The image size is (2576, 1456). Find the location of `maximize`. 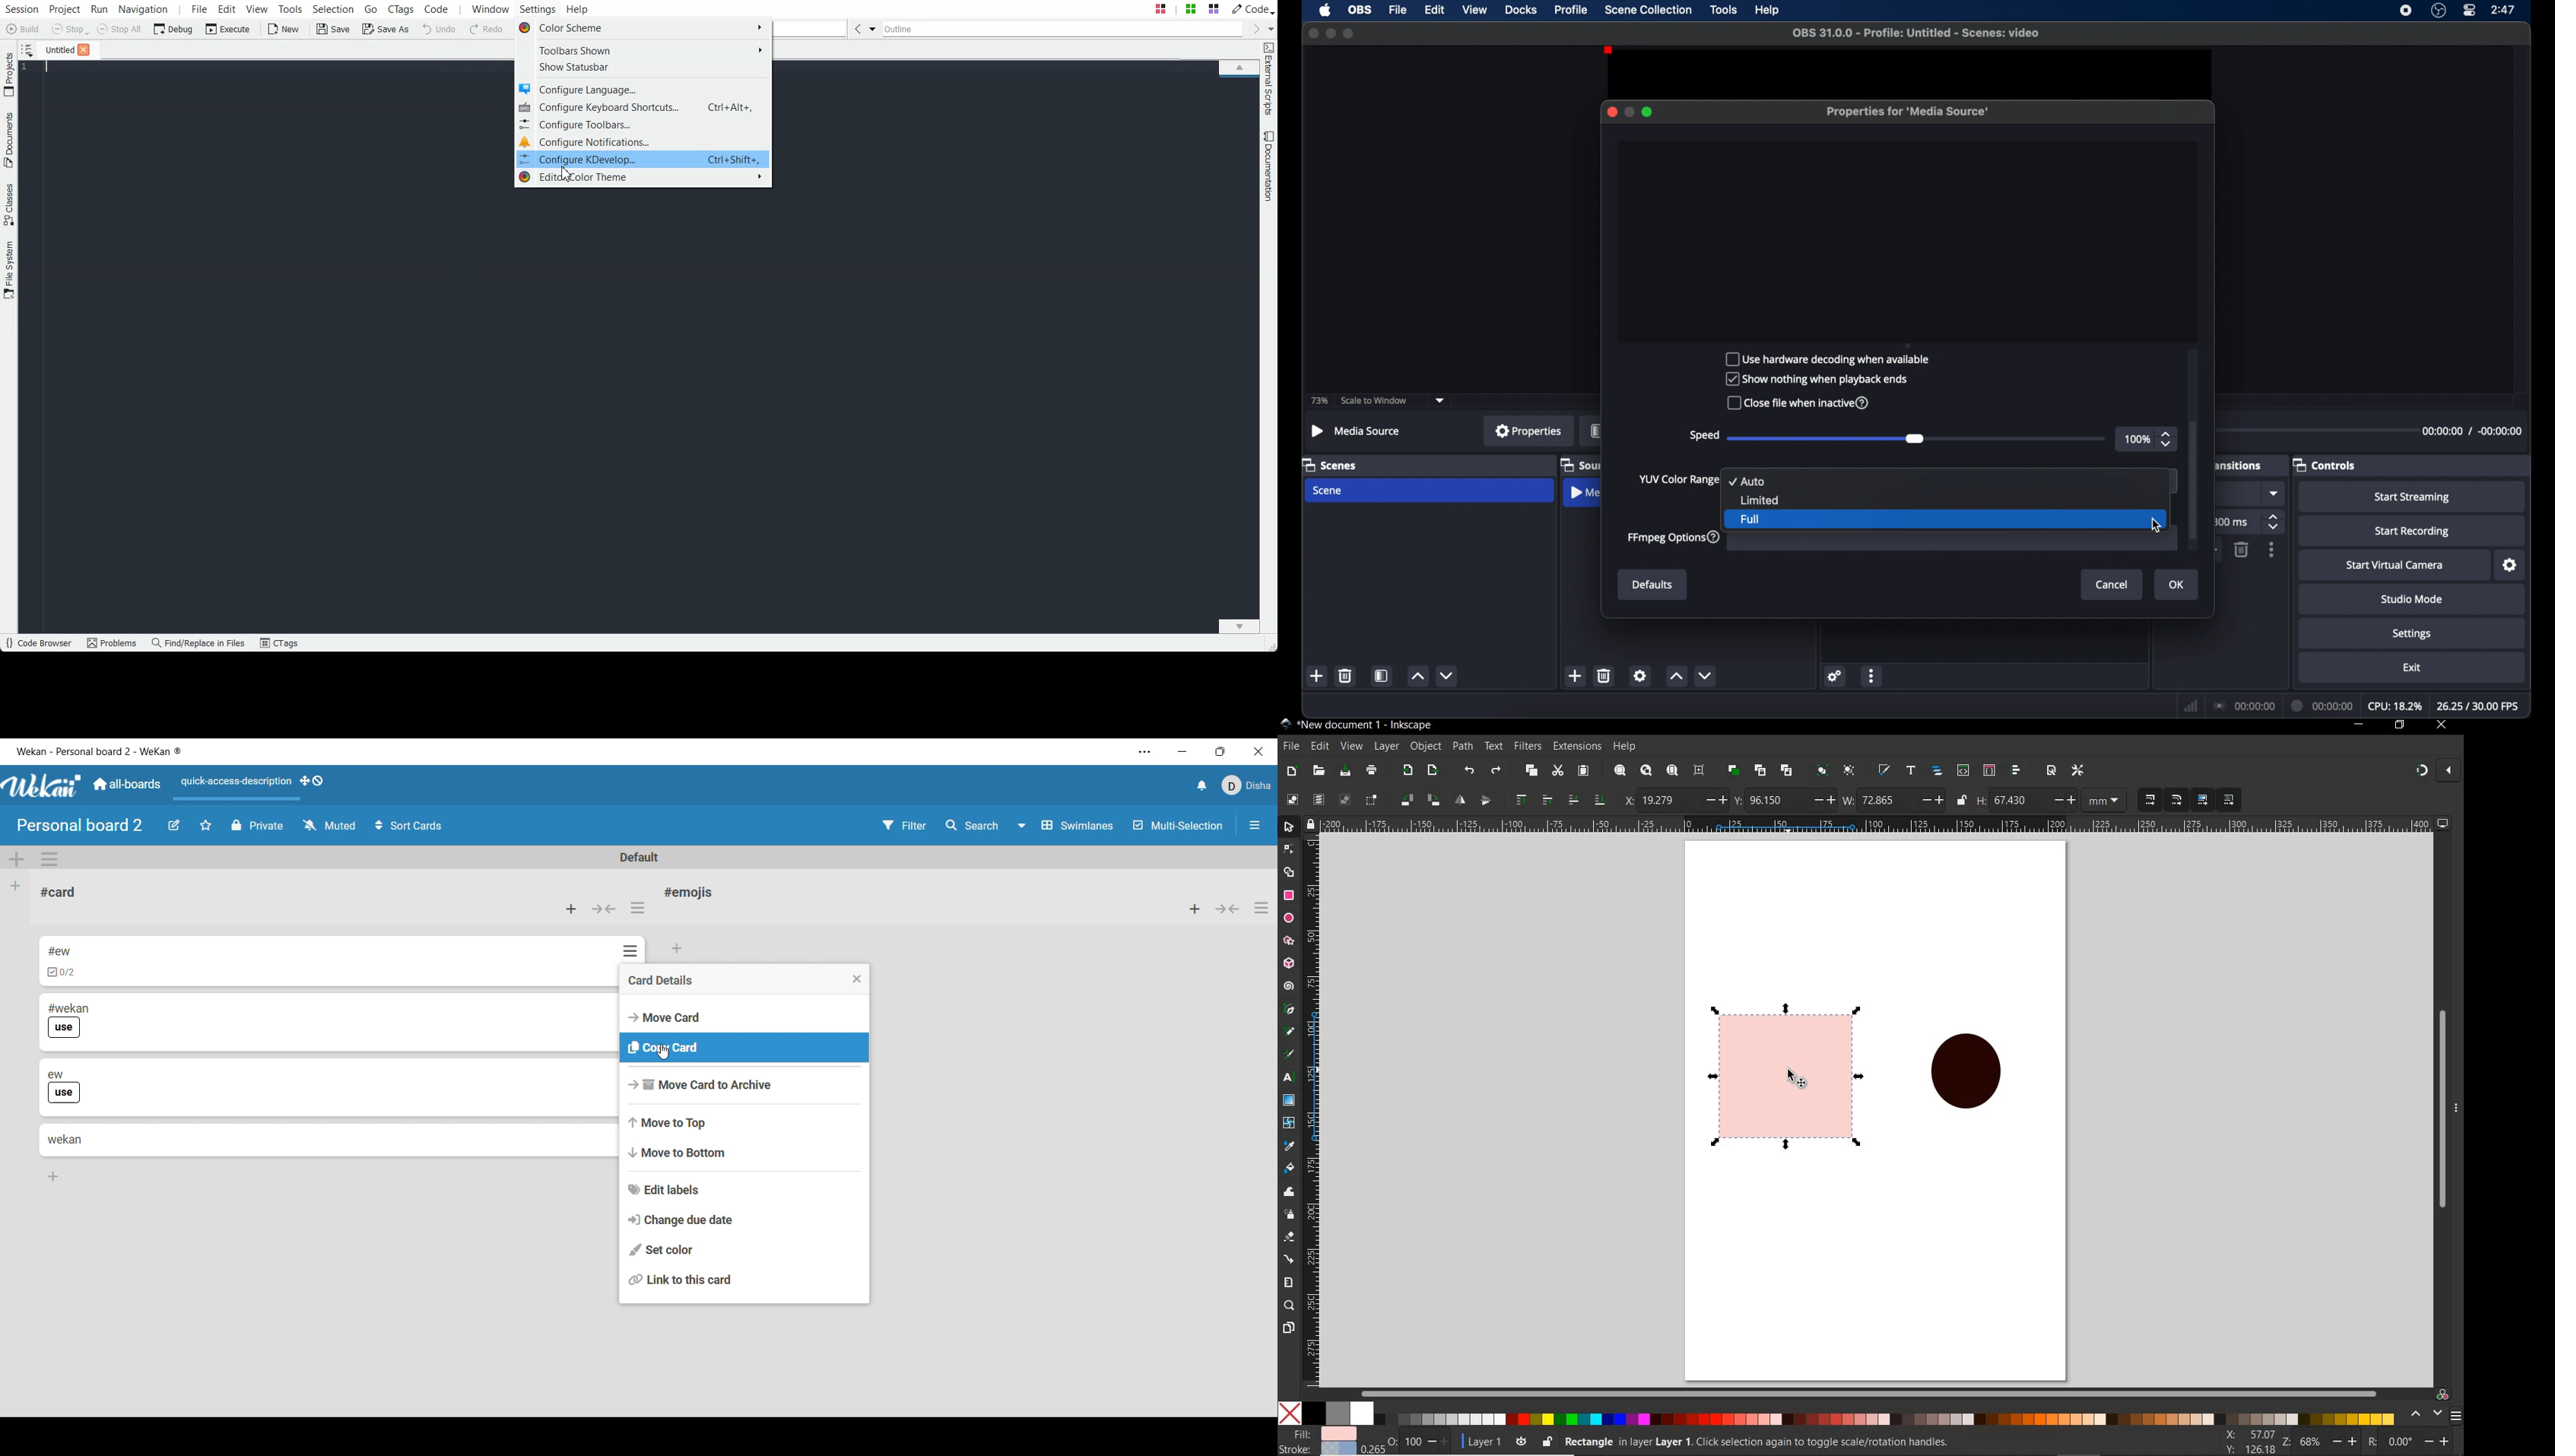

maximize is located at coordinates (1349, 34).